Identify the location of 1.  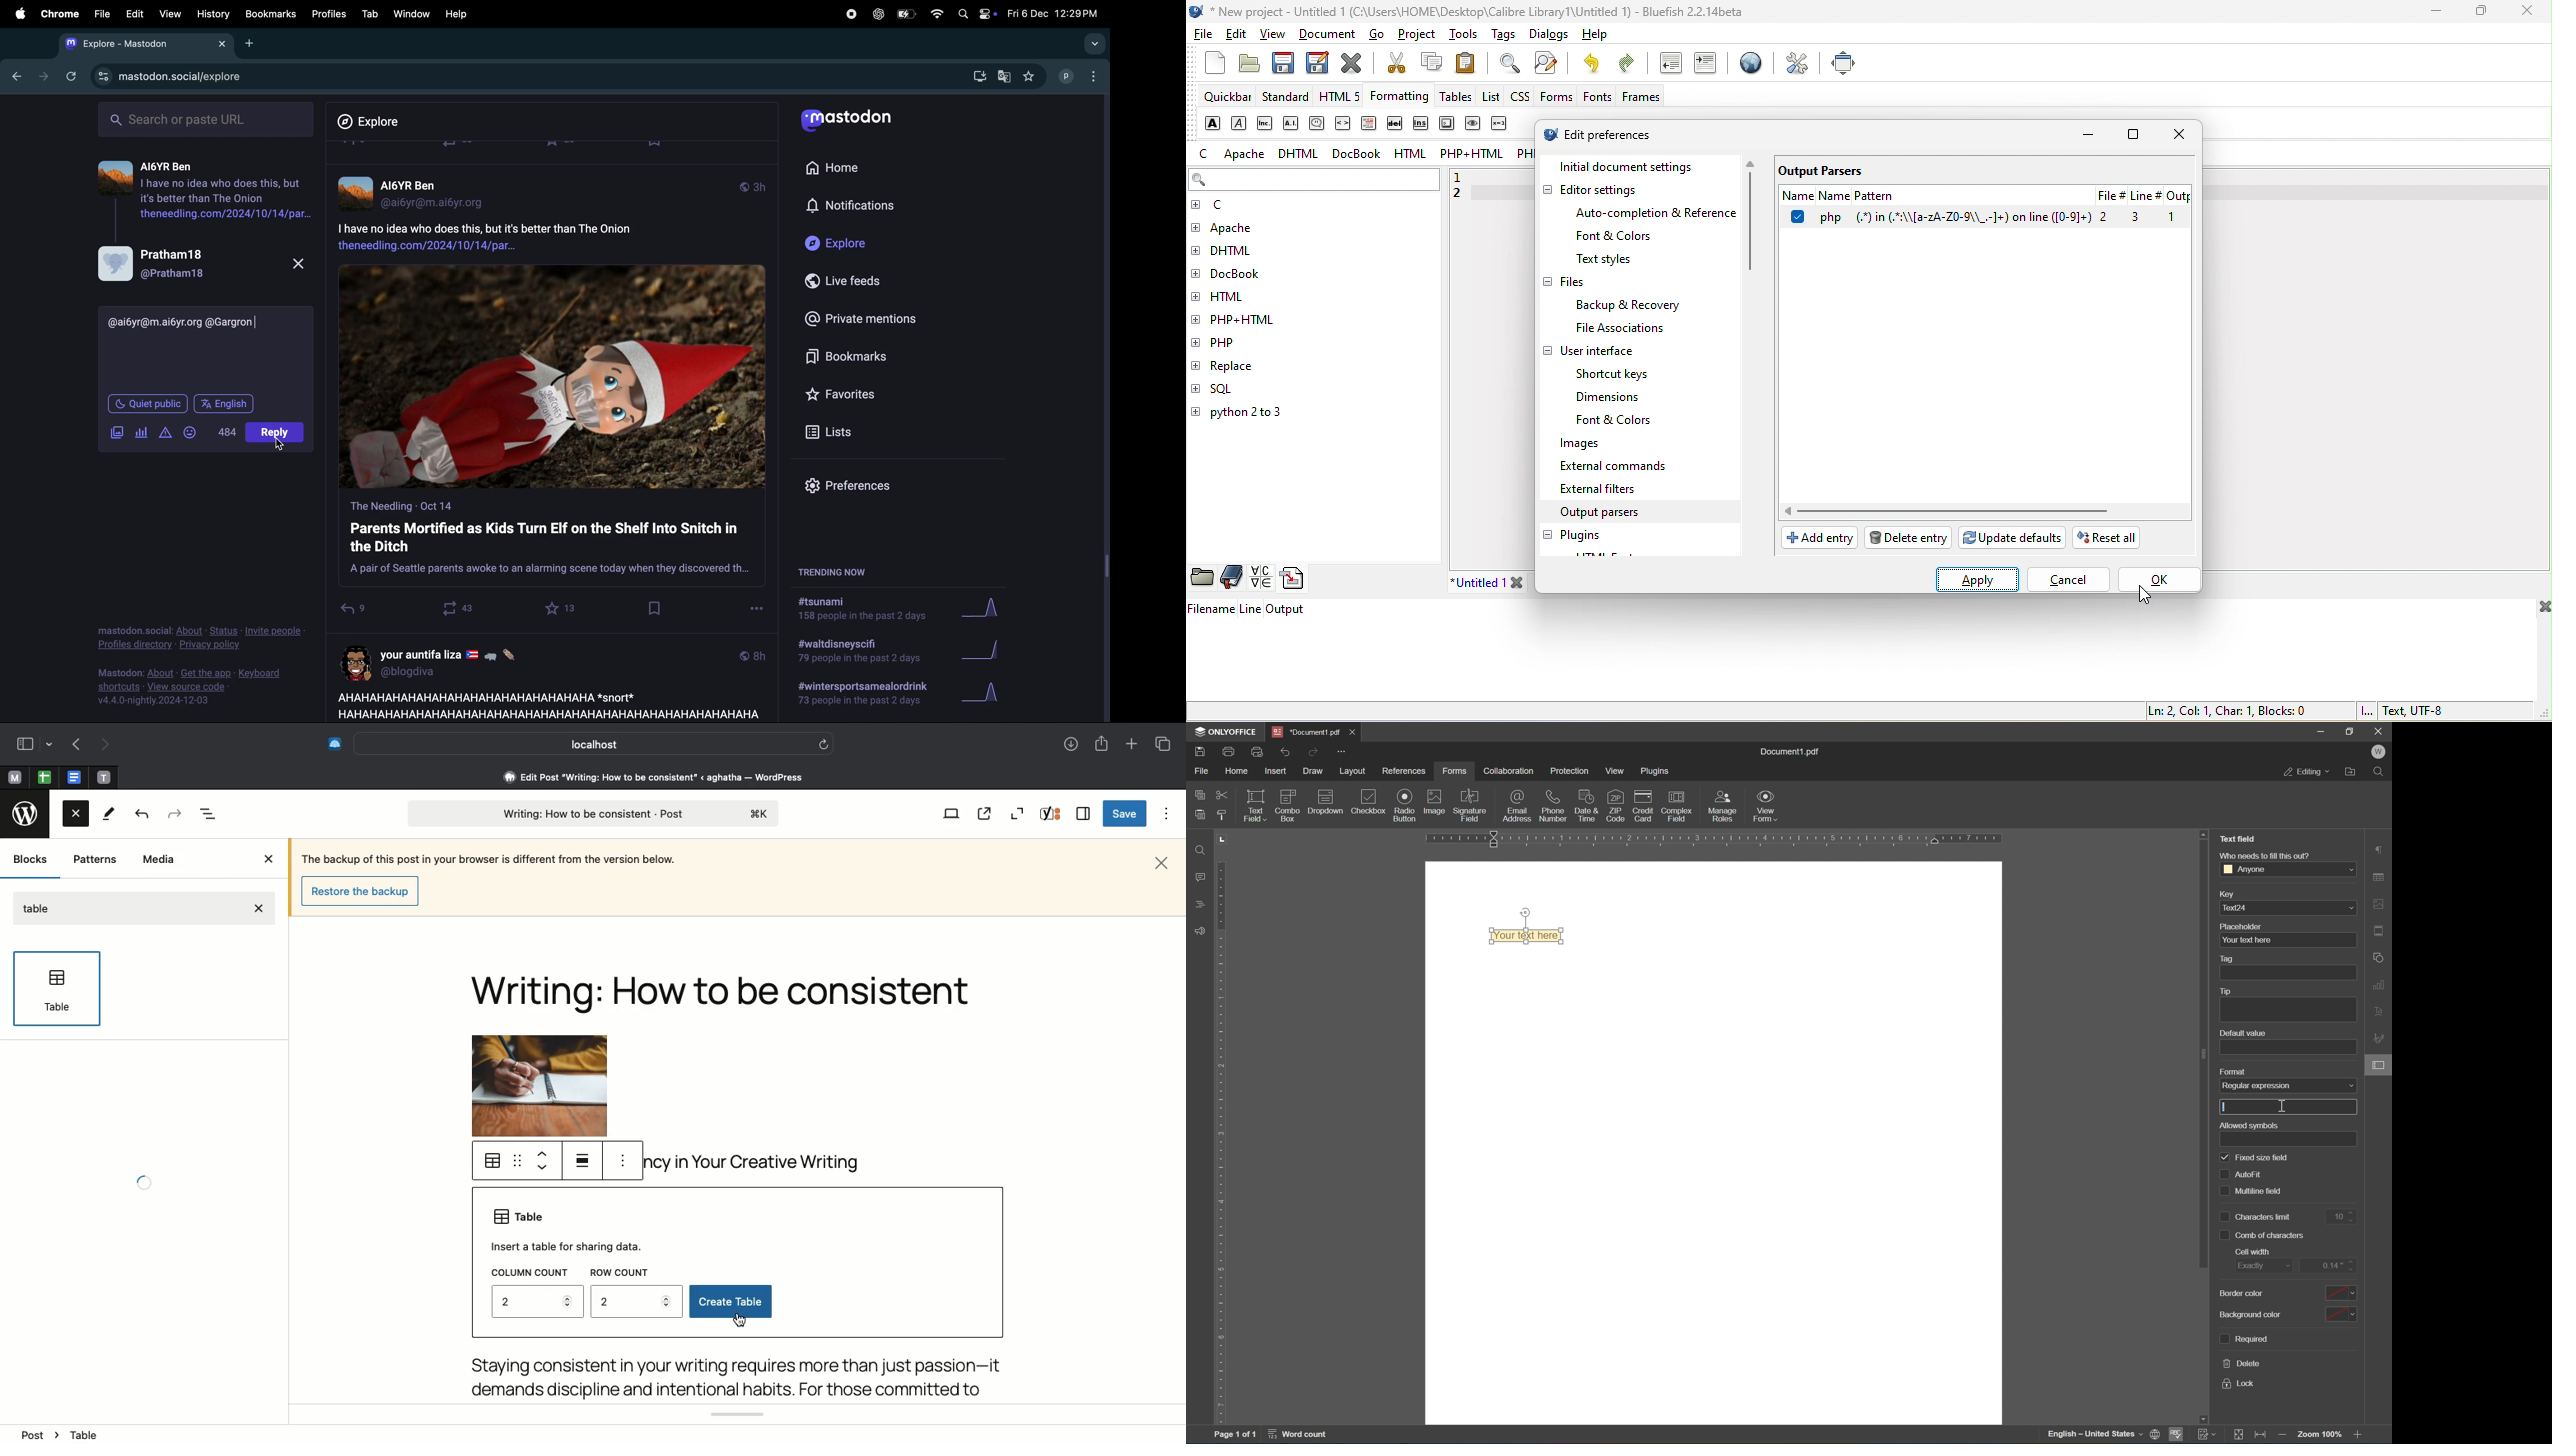
(1467, 176).